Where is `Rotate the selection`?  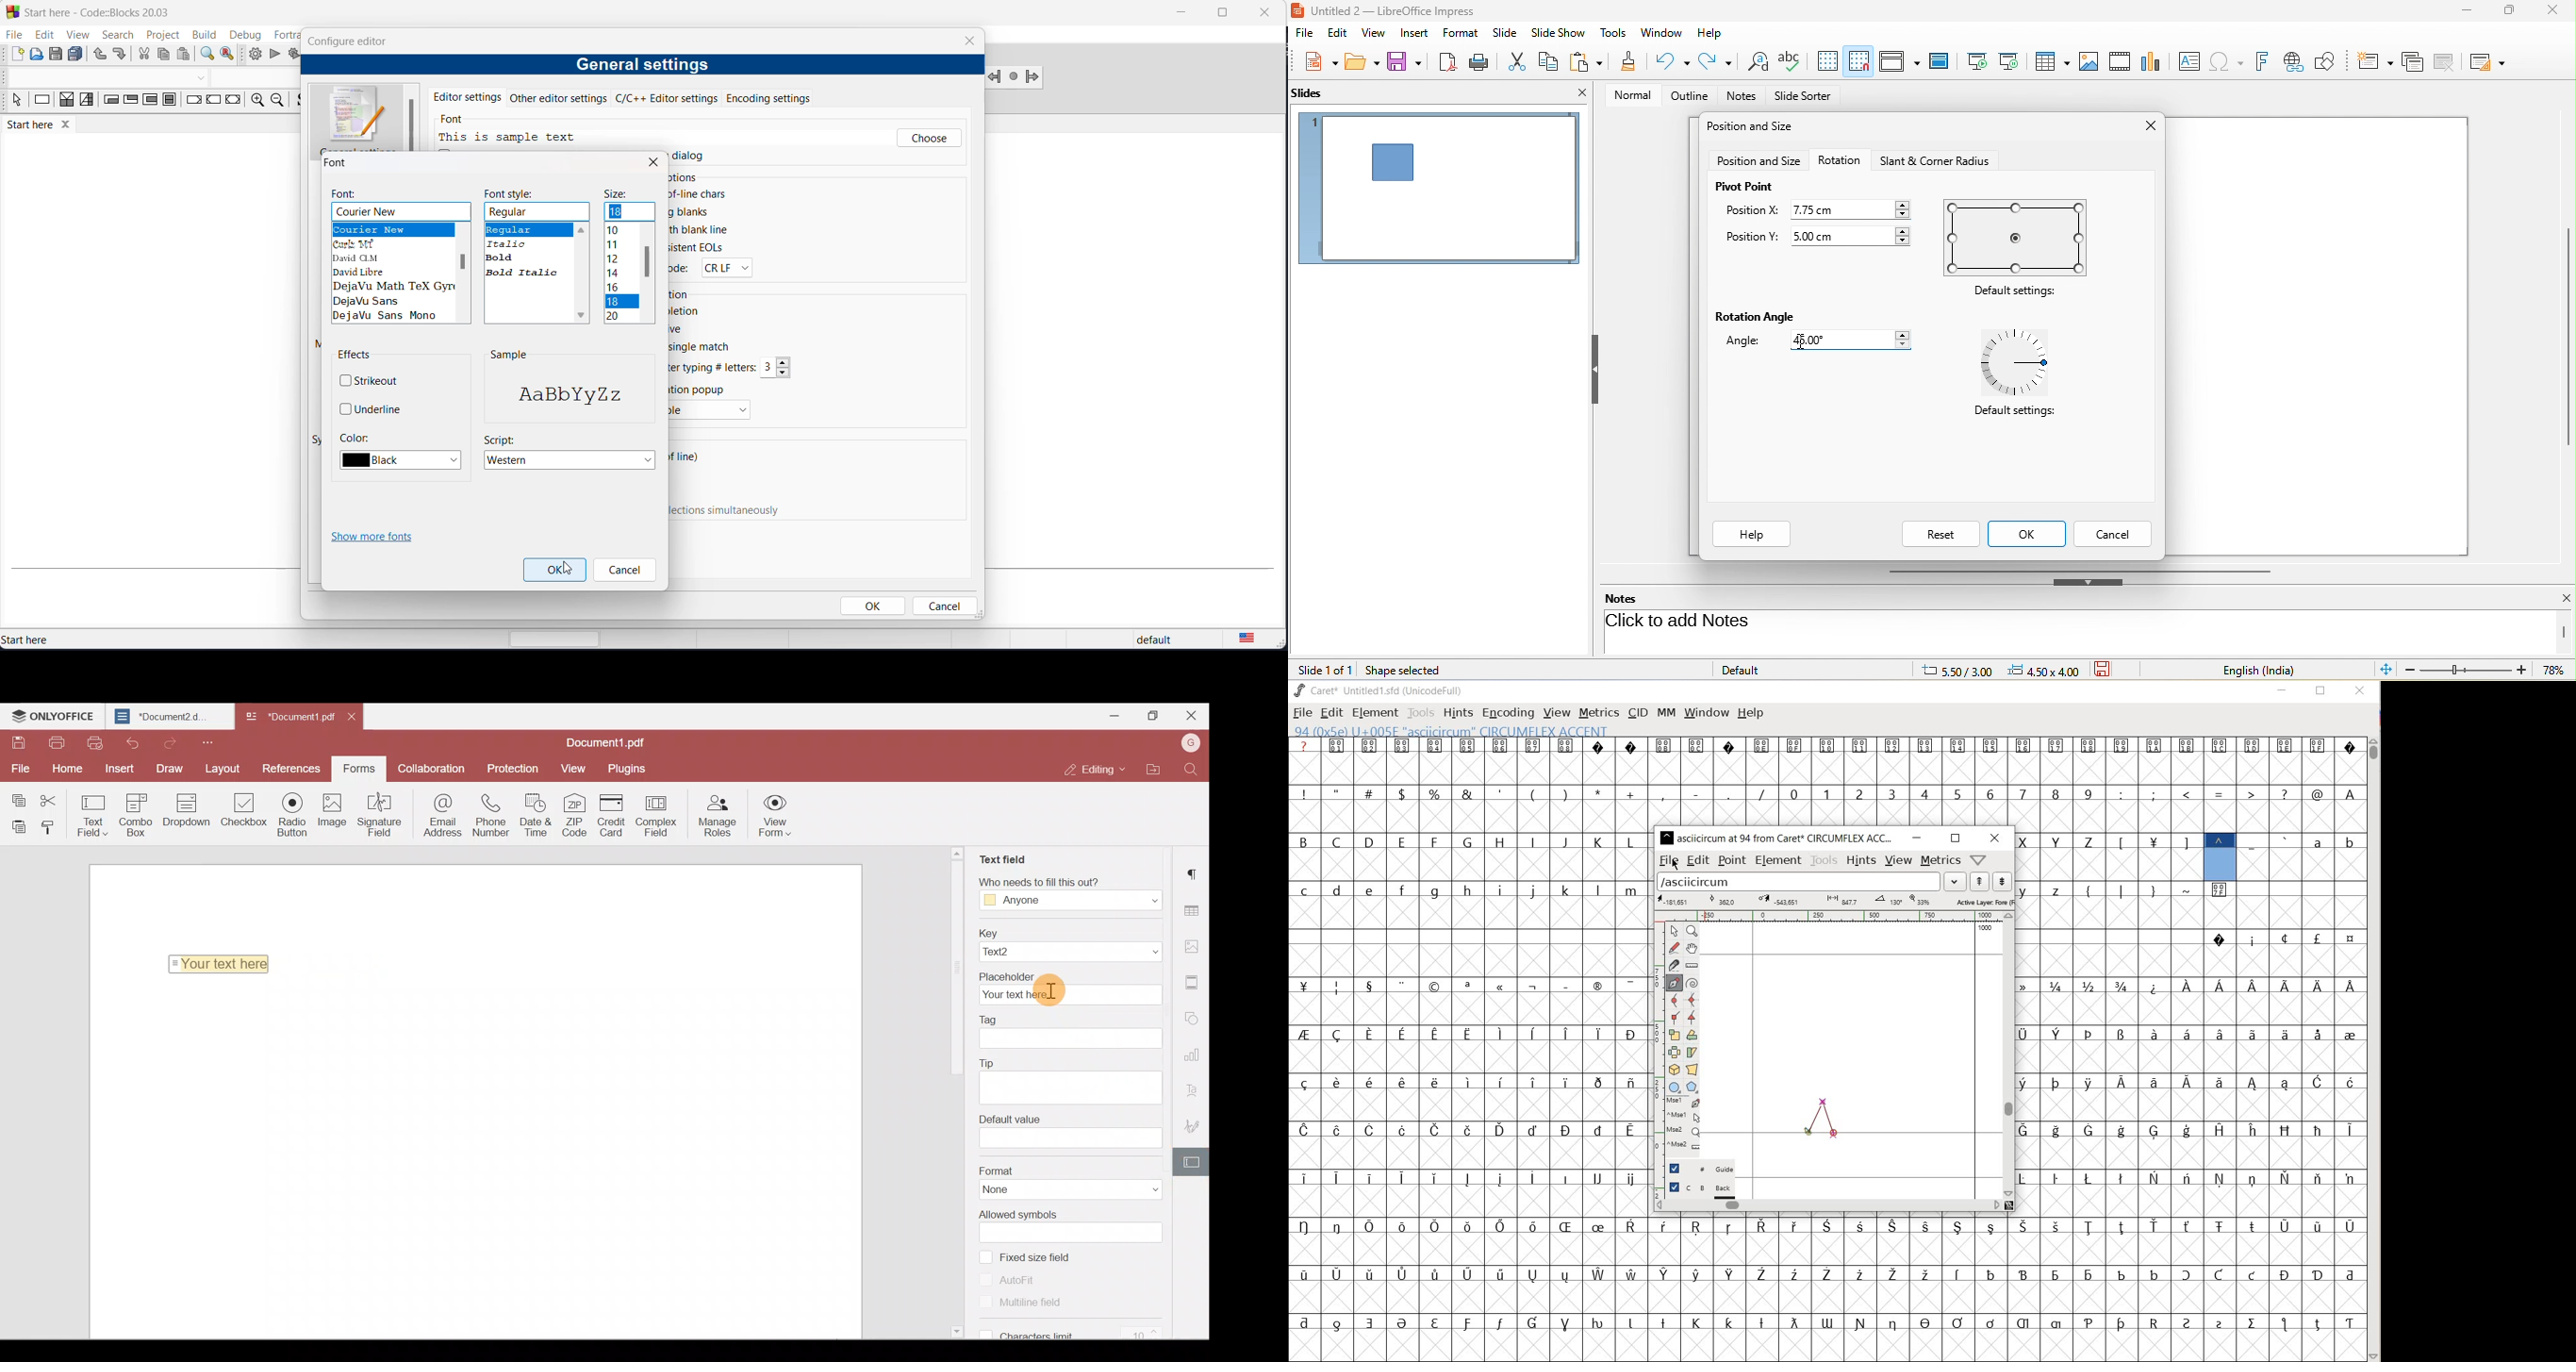 Rotate the selection is located at coordinates (1691, 1036).